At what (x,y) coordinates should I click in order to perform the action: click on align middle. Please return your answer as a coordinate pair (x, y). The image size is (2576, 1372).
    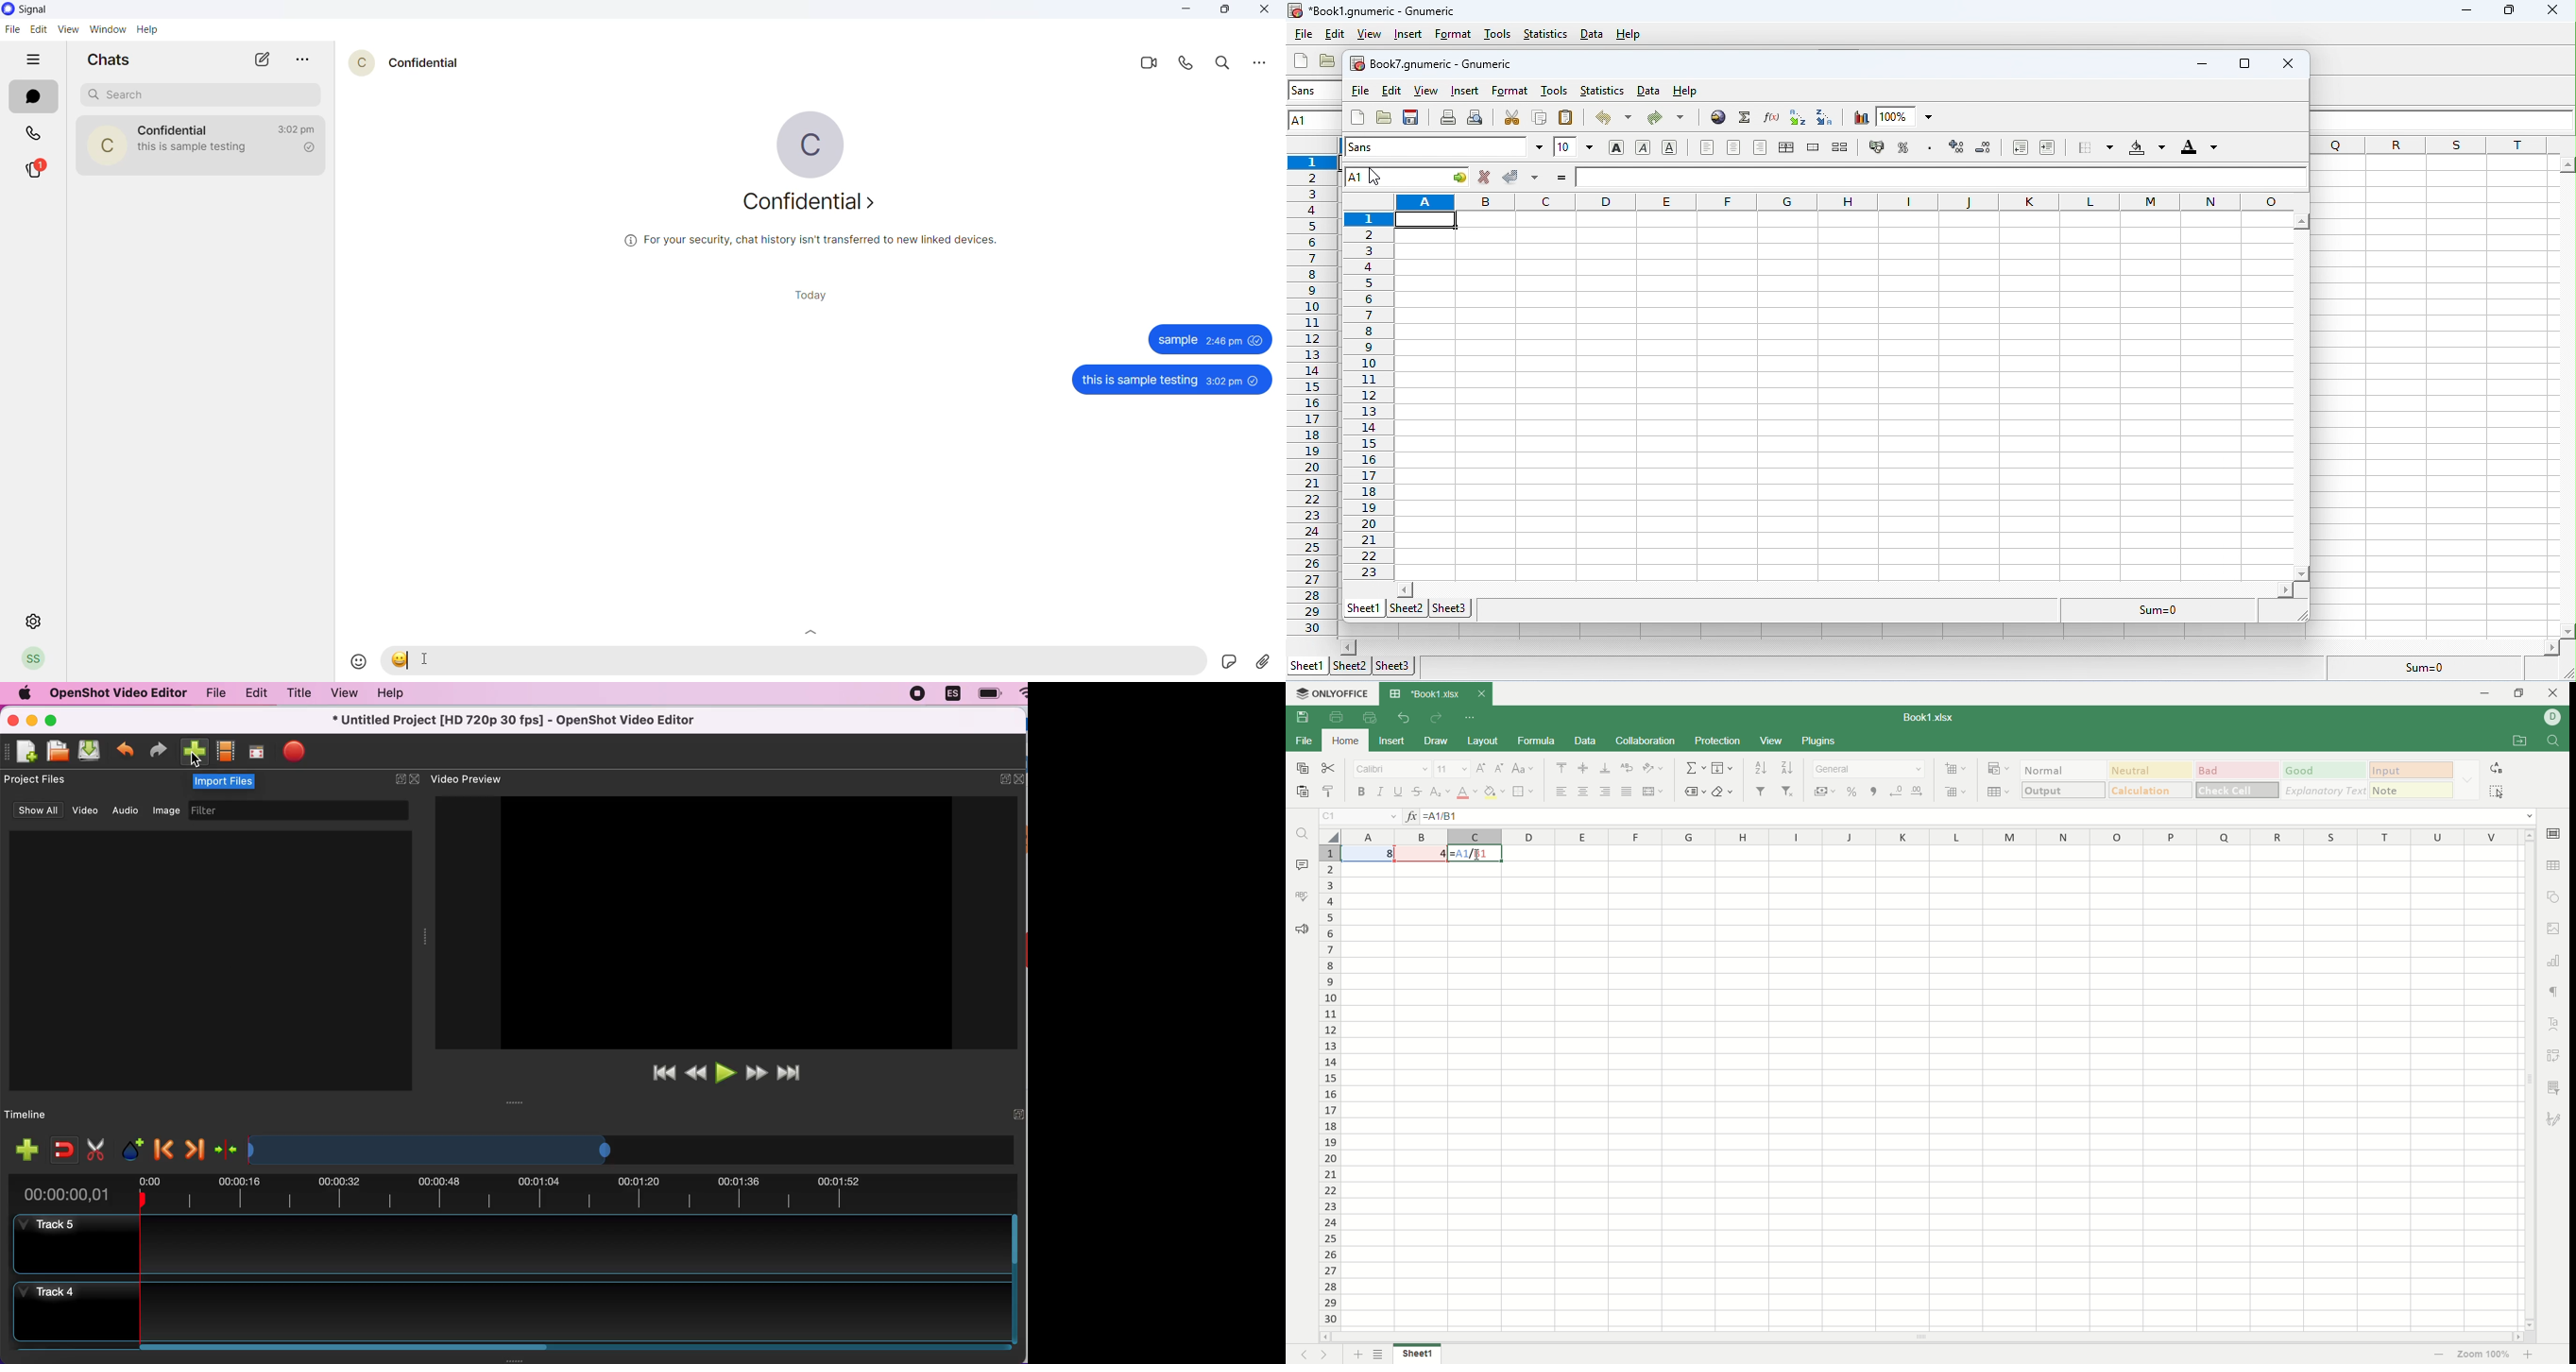
    Looking at the image, I should click on (1581, 768).